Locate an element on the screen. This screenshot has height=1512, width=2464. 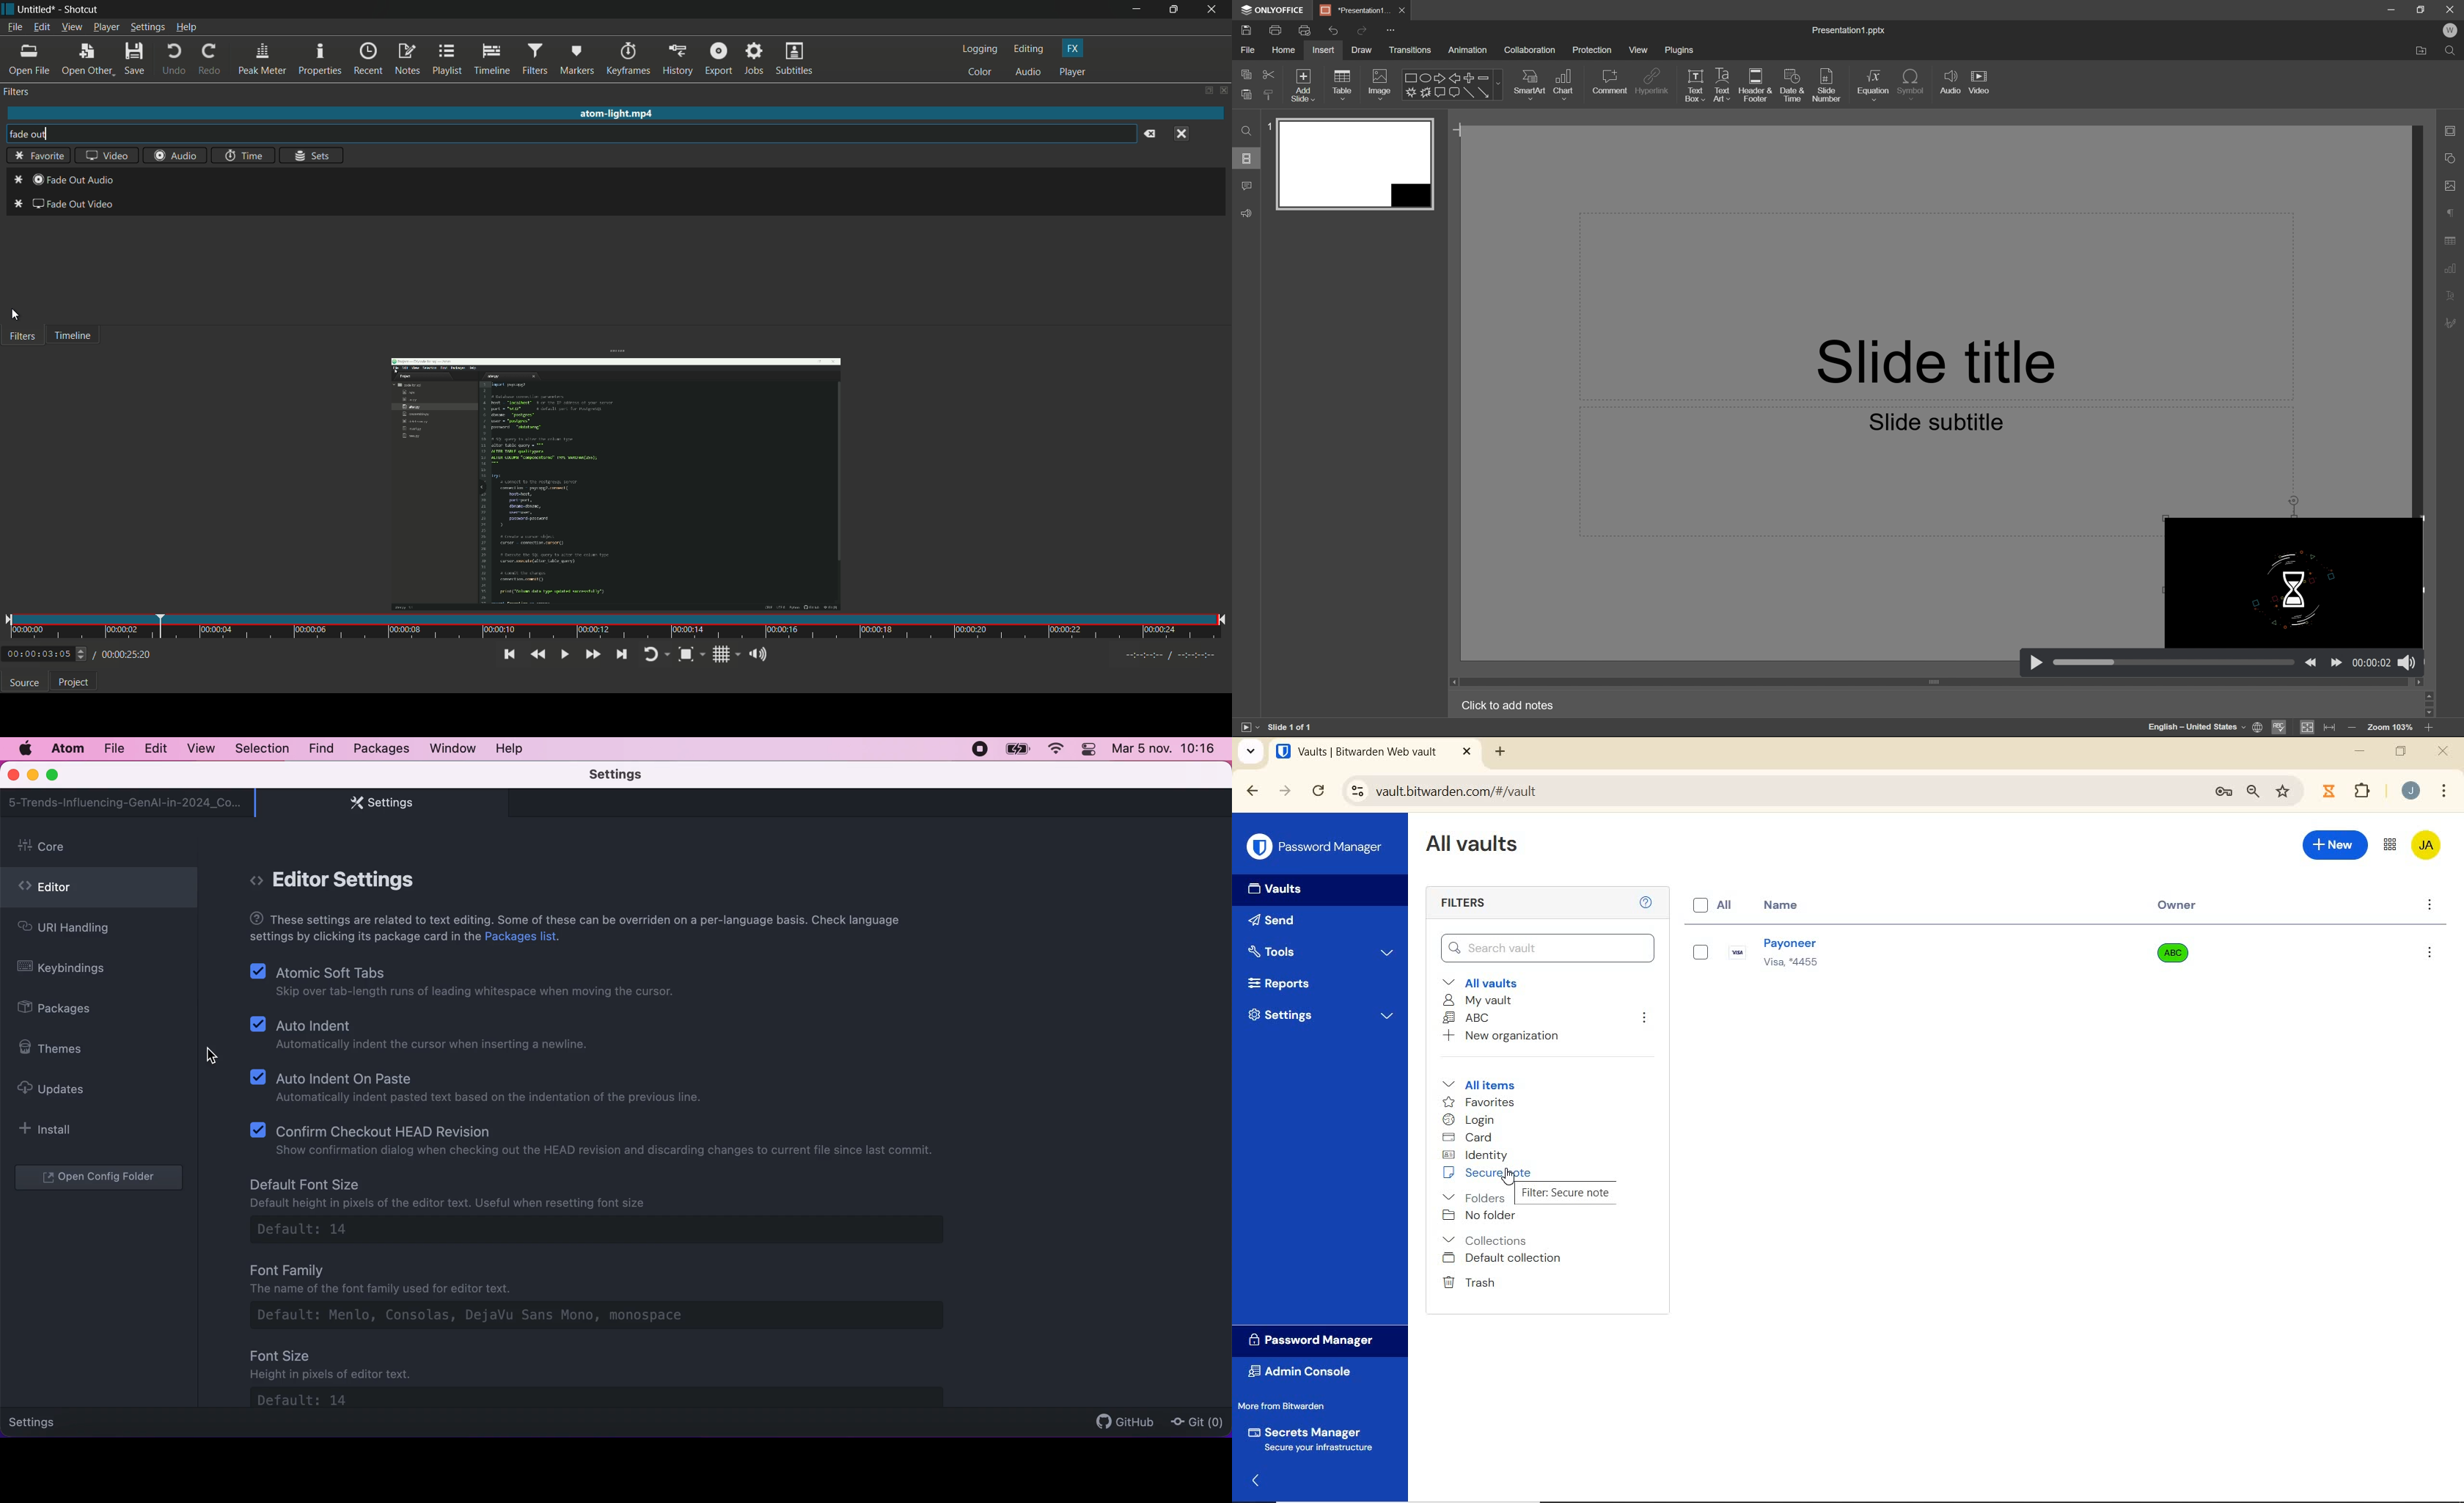
fade out audio is located at coordinates (65, 181).